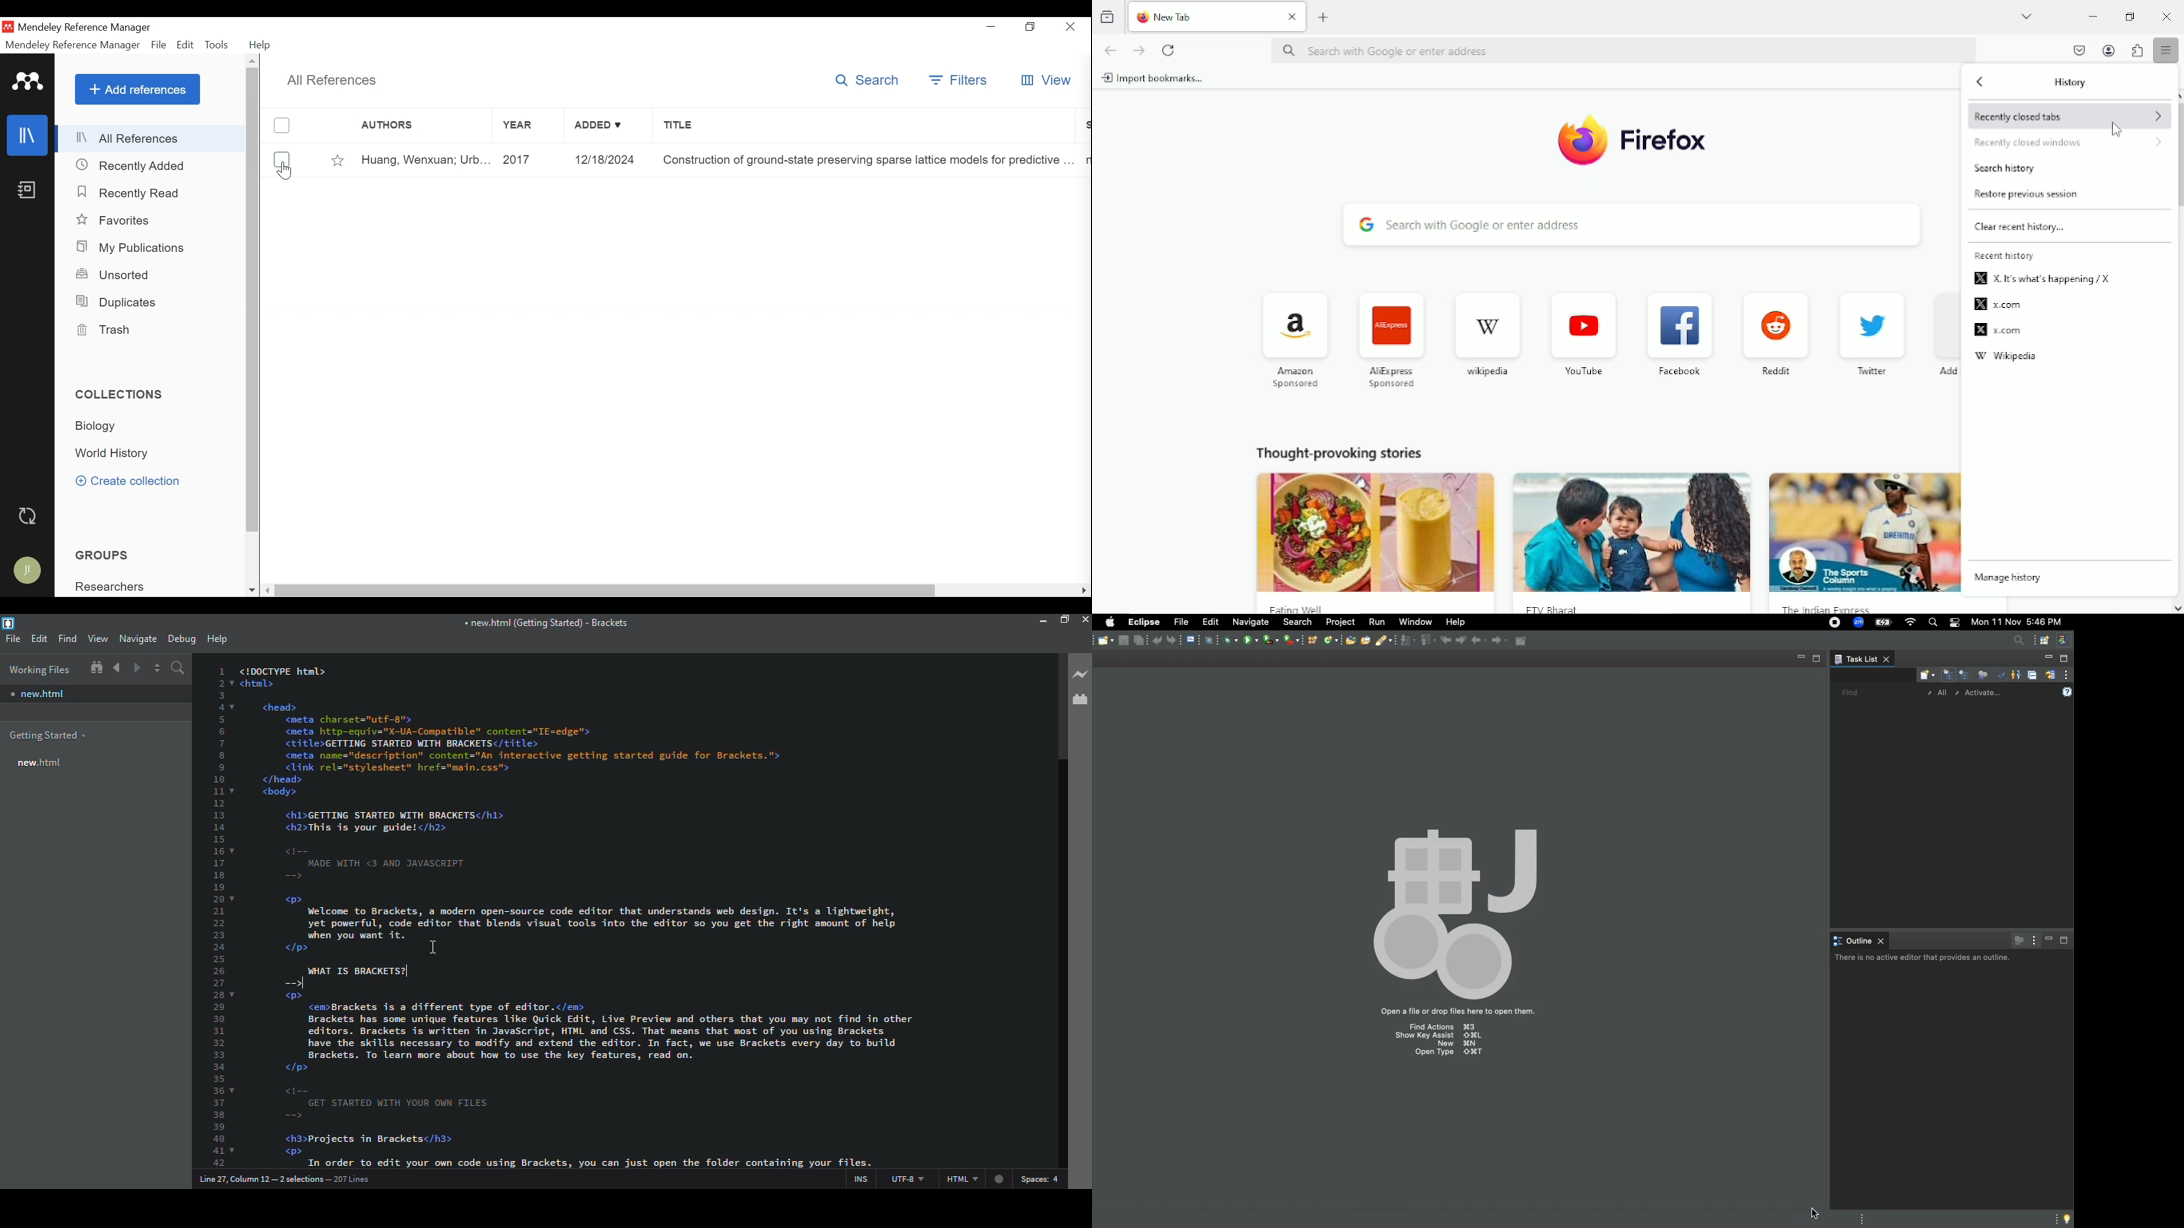 The image size is (2184, 1232). Describe the element at coordinates (1583, 329) in the screenshot. I see `icon` at that location.